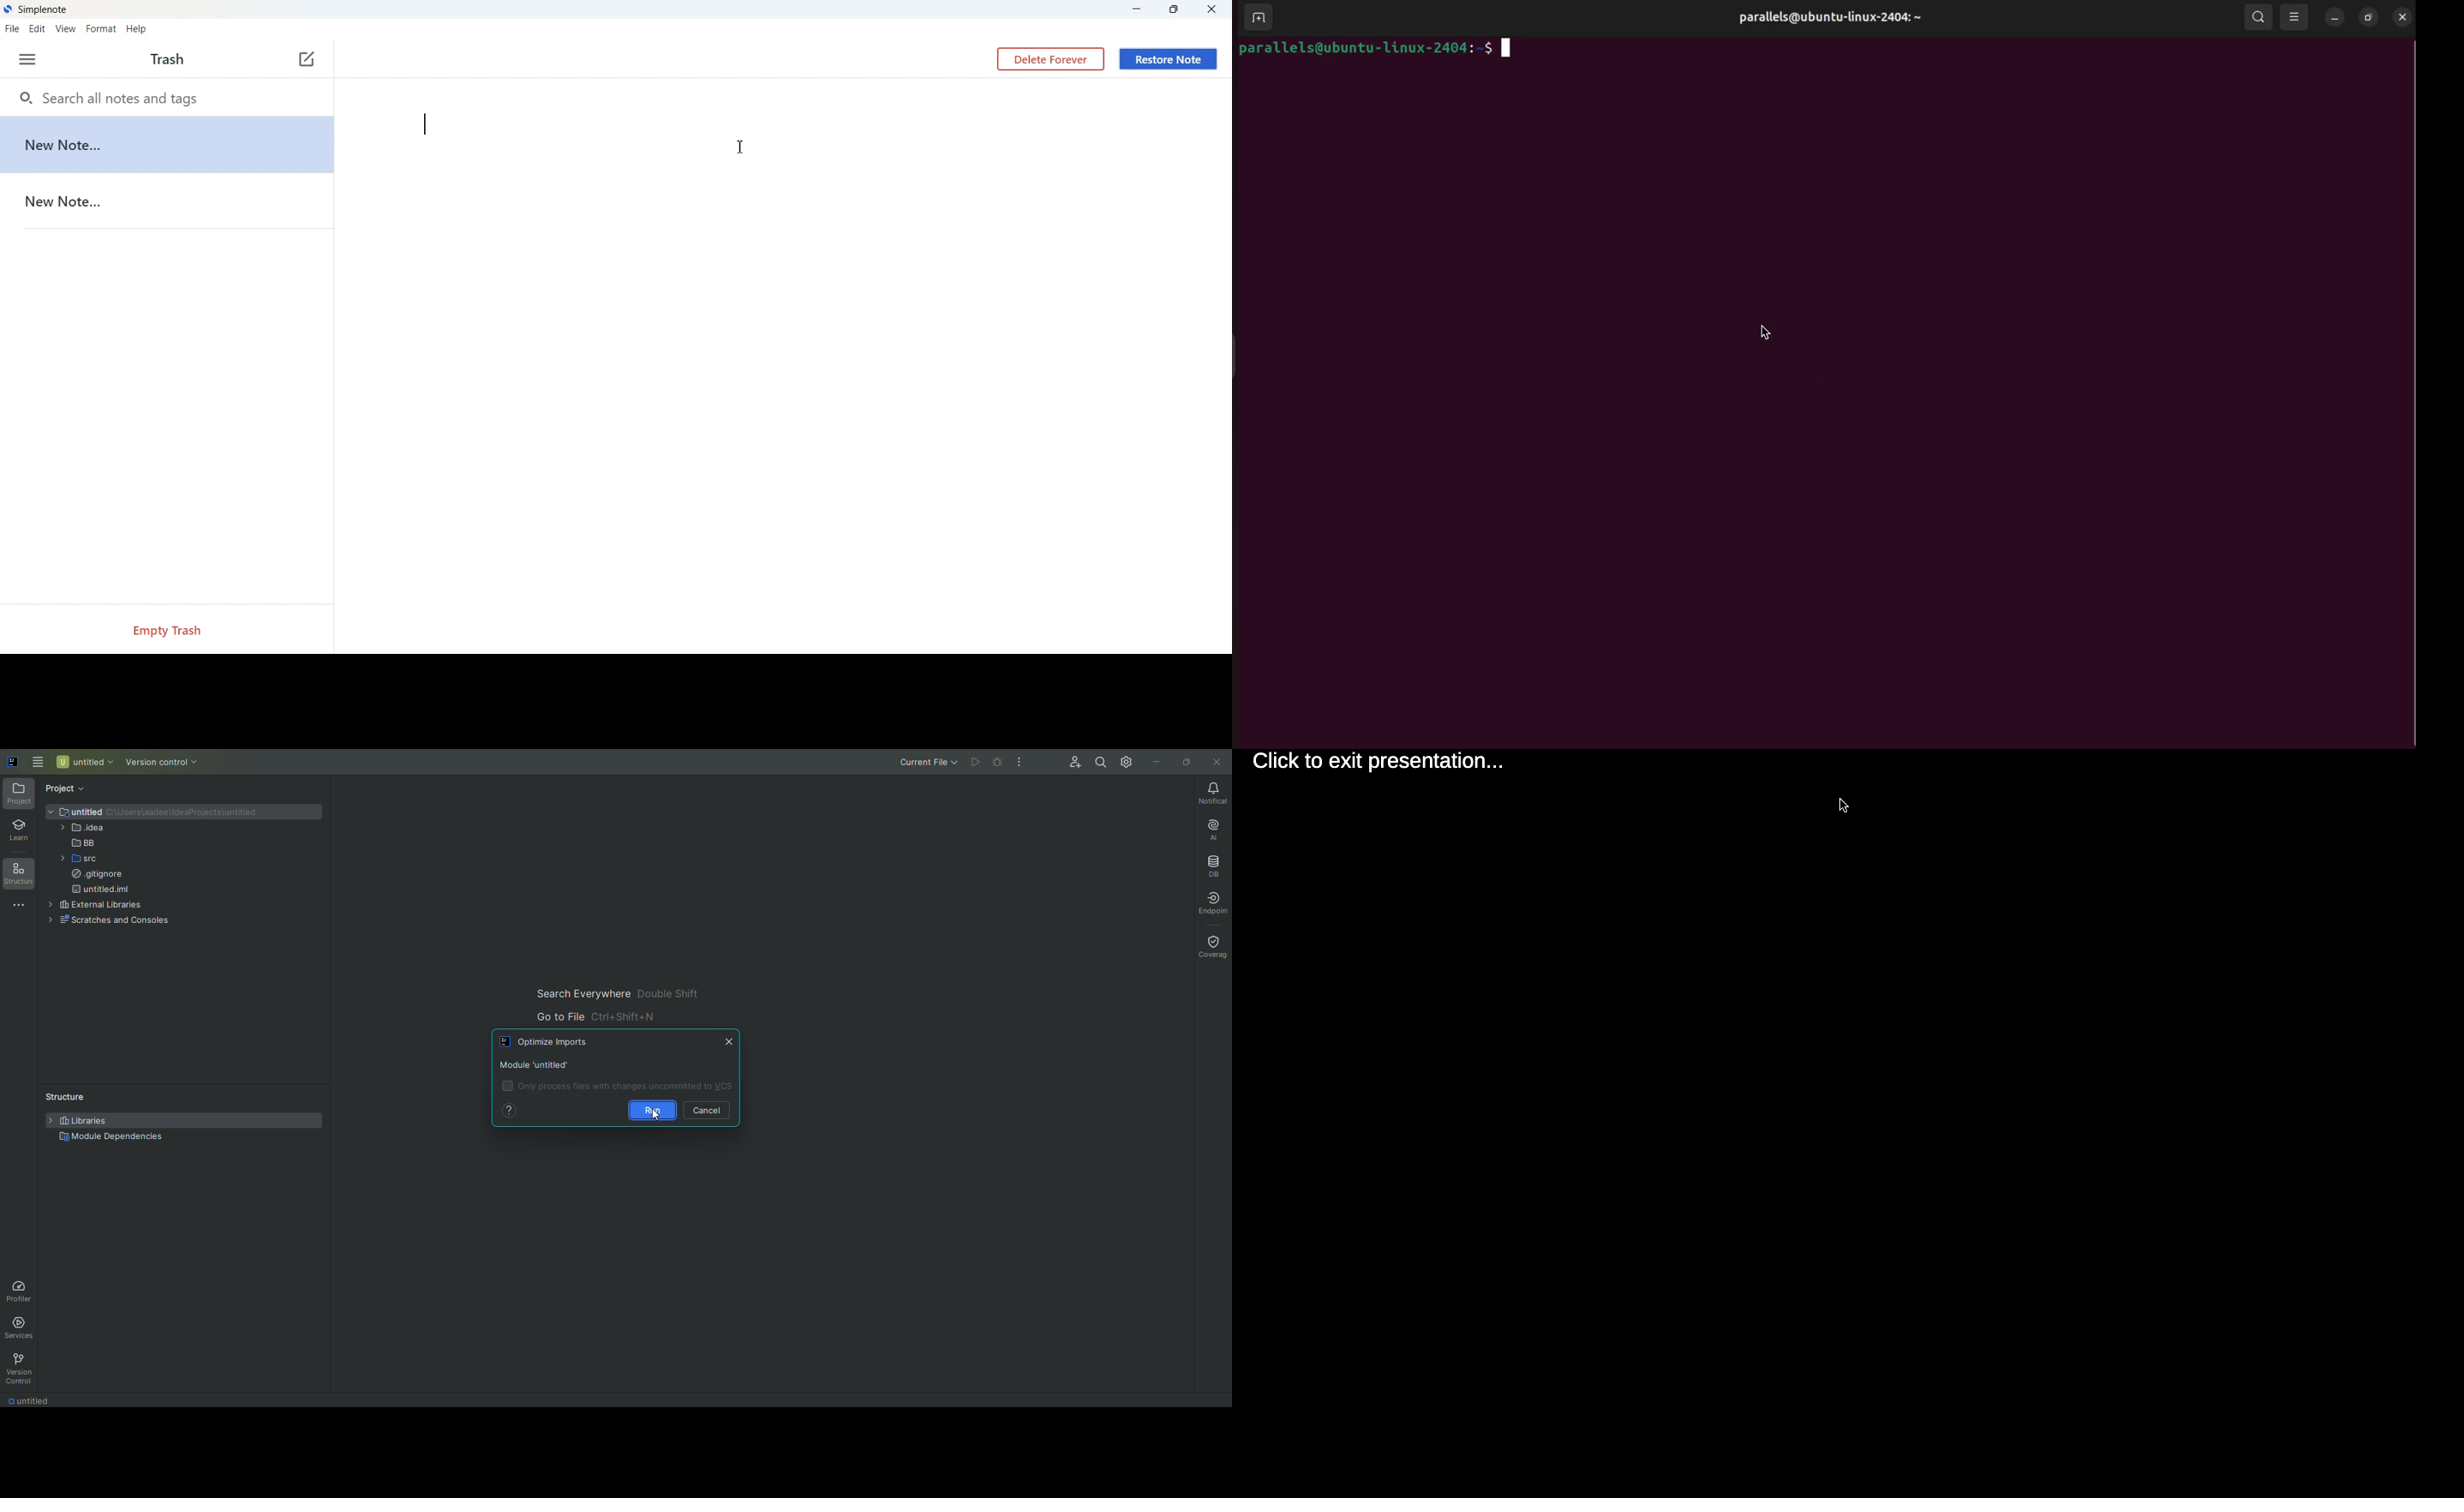 The width and height of the screenshot is (2464, 1512). I want to click on 1233v d, so click(166, 146).